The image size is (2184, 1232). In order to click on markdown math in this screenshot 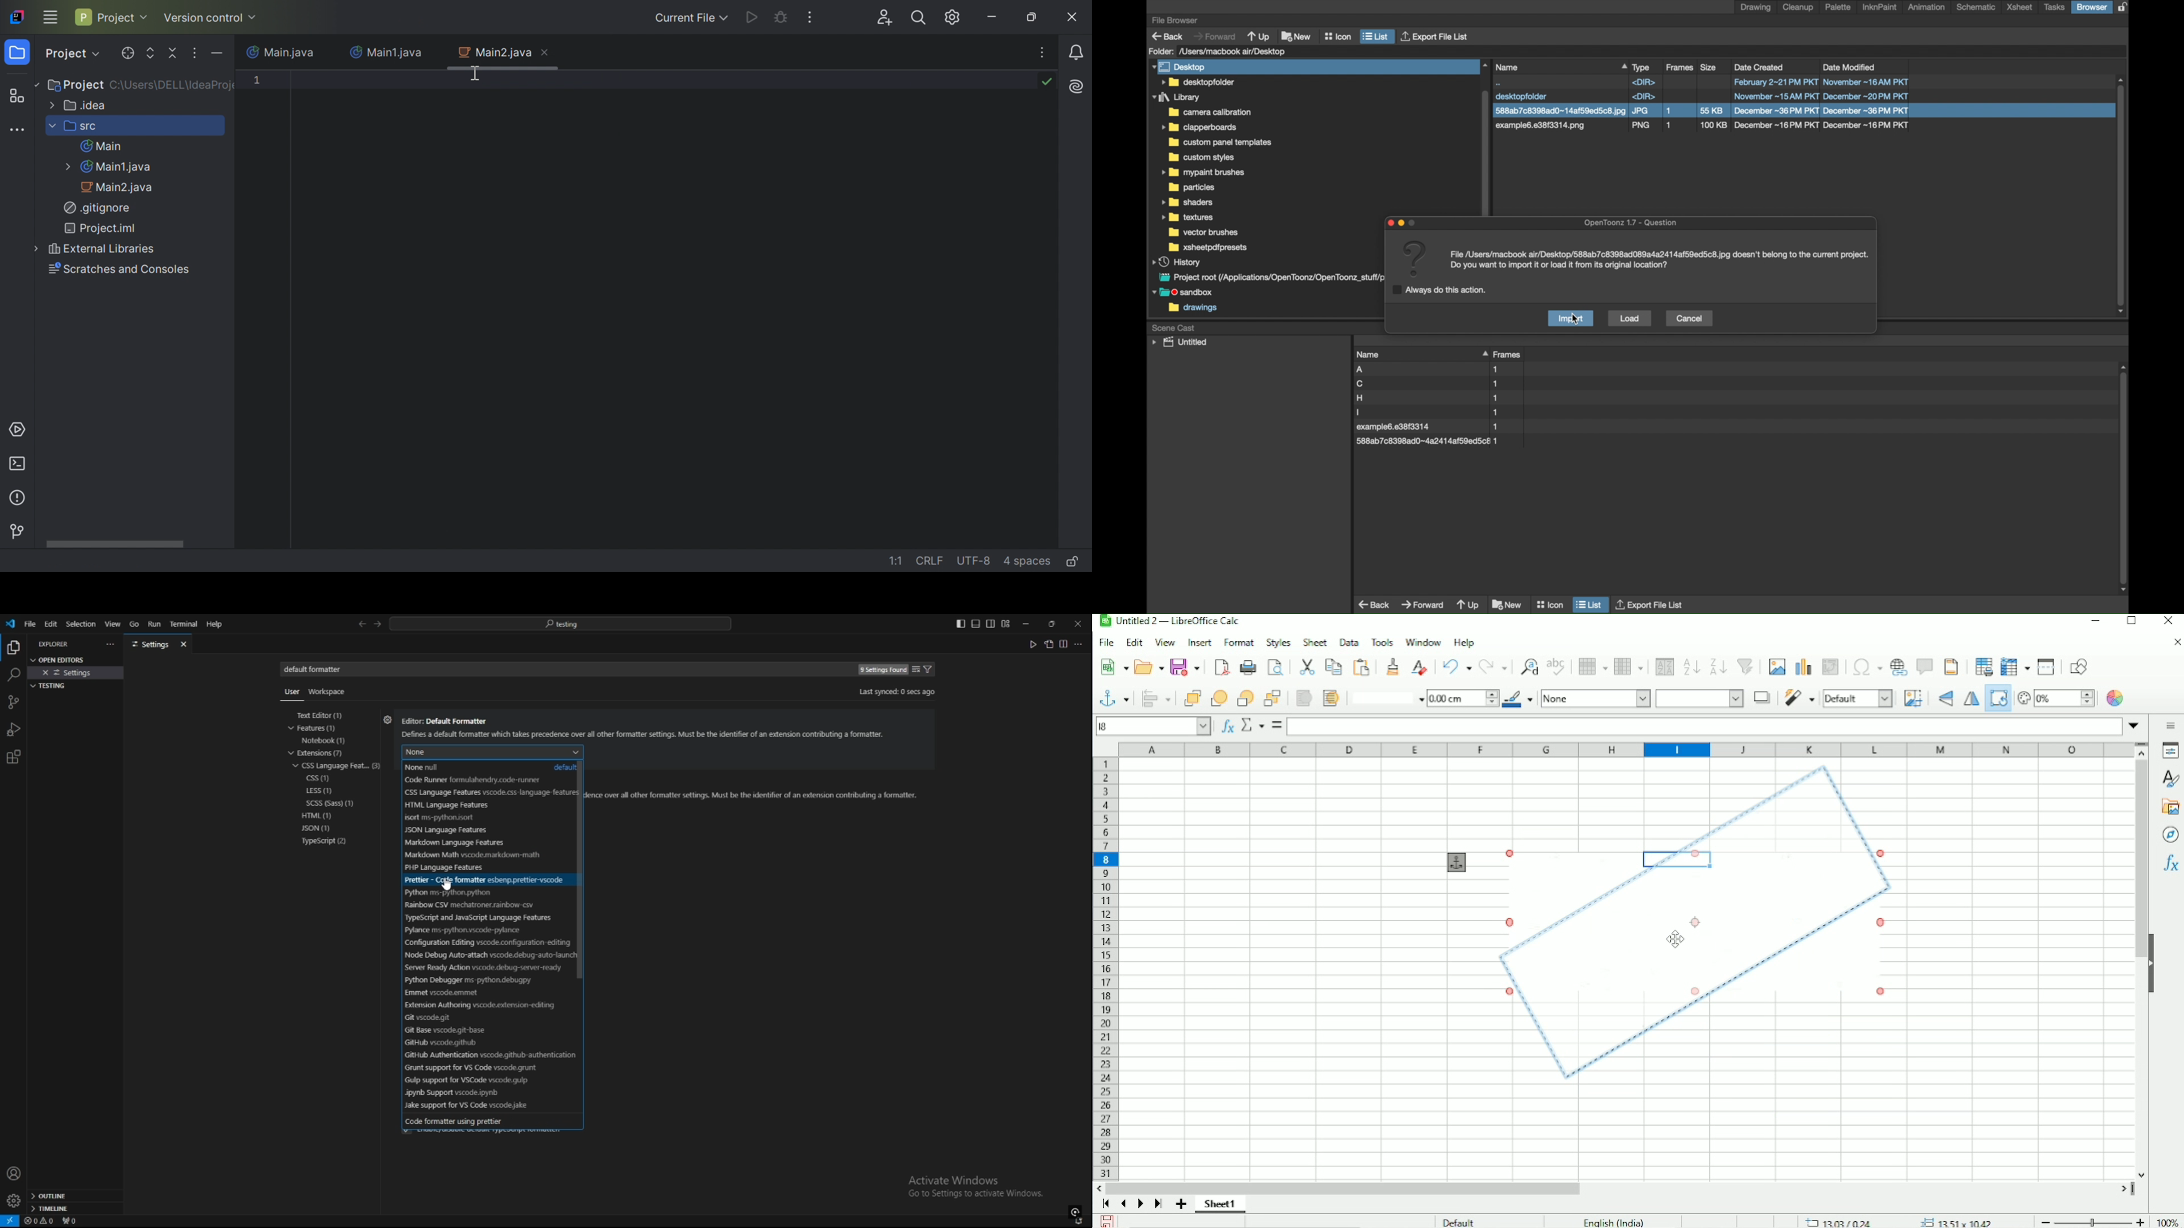, I will do `click(477, 856)`.